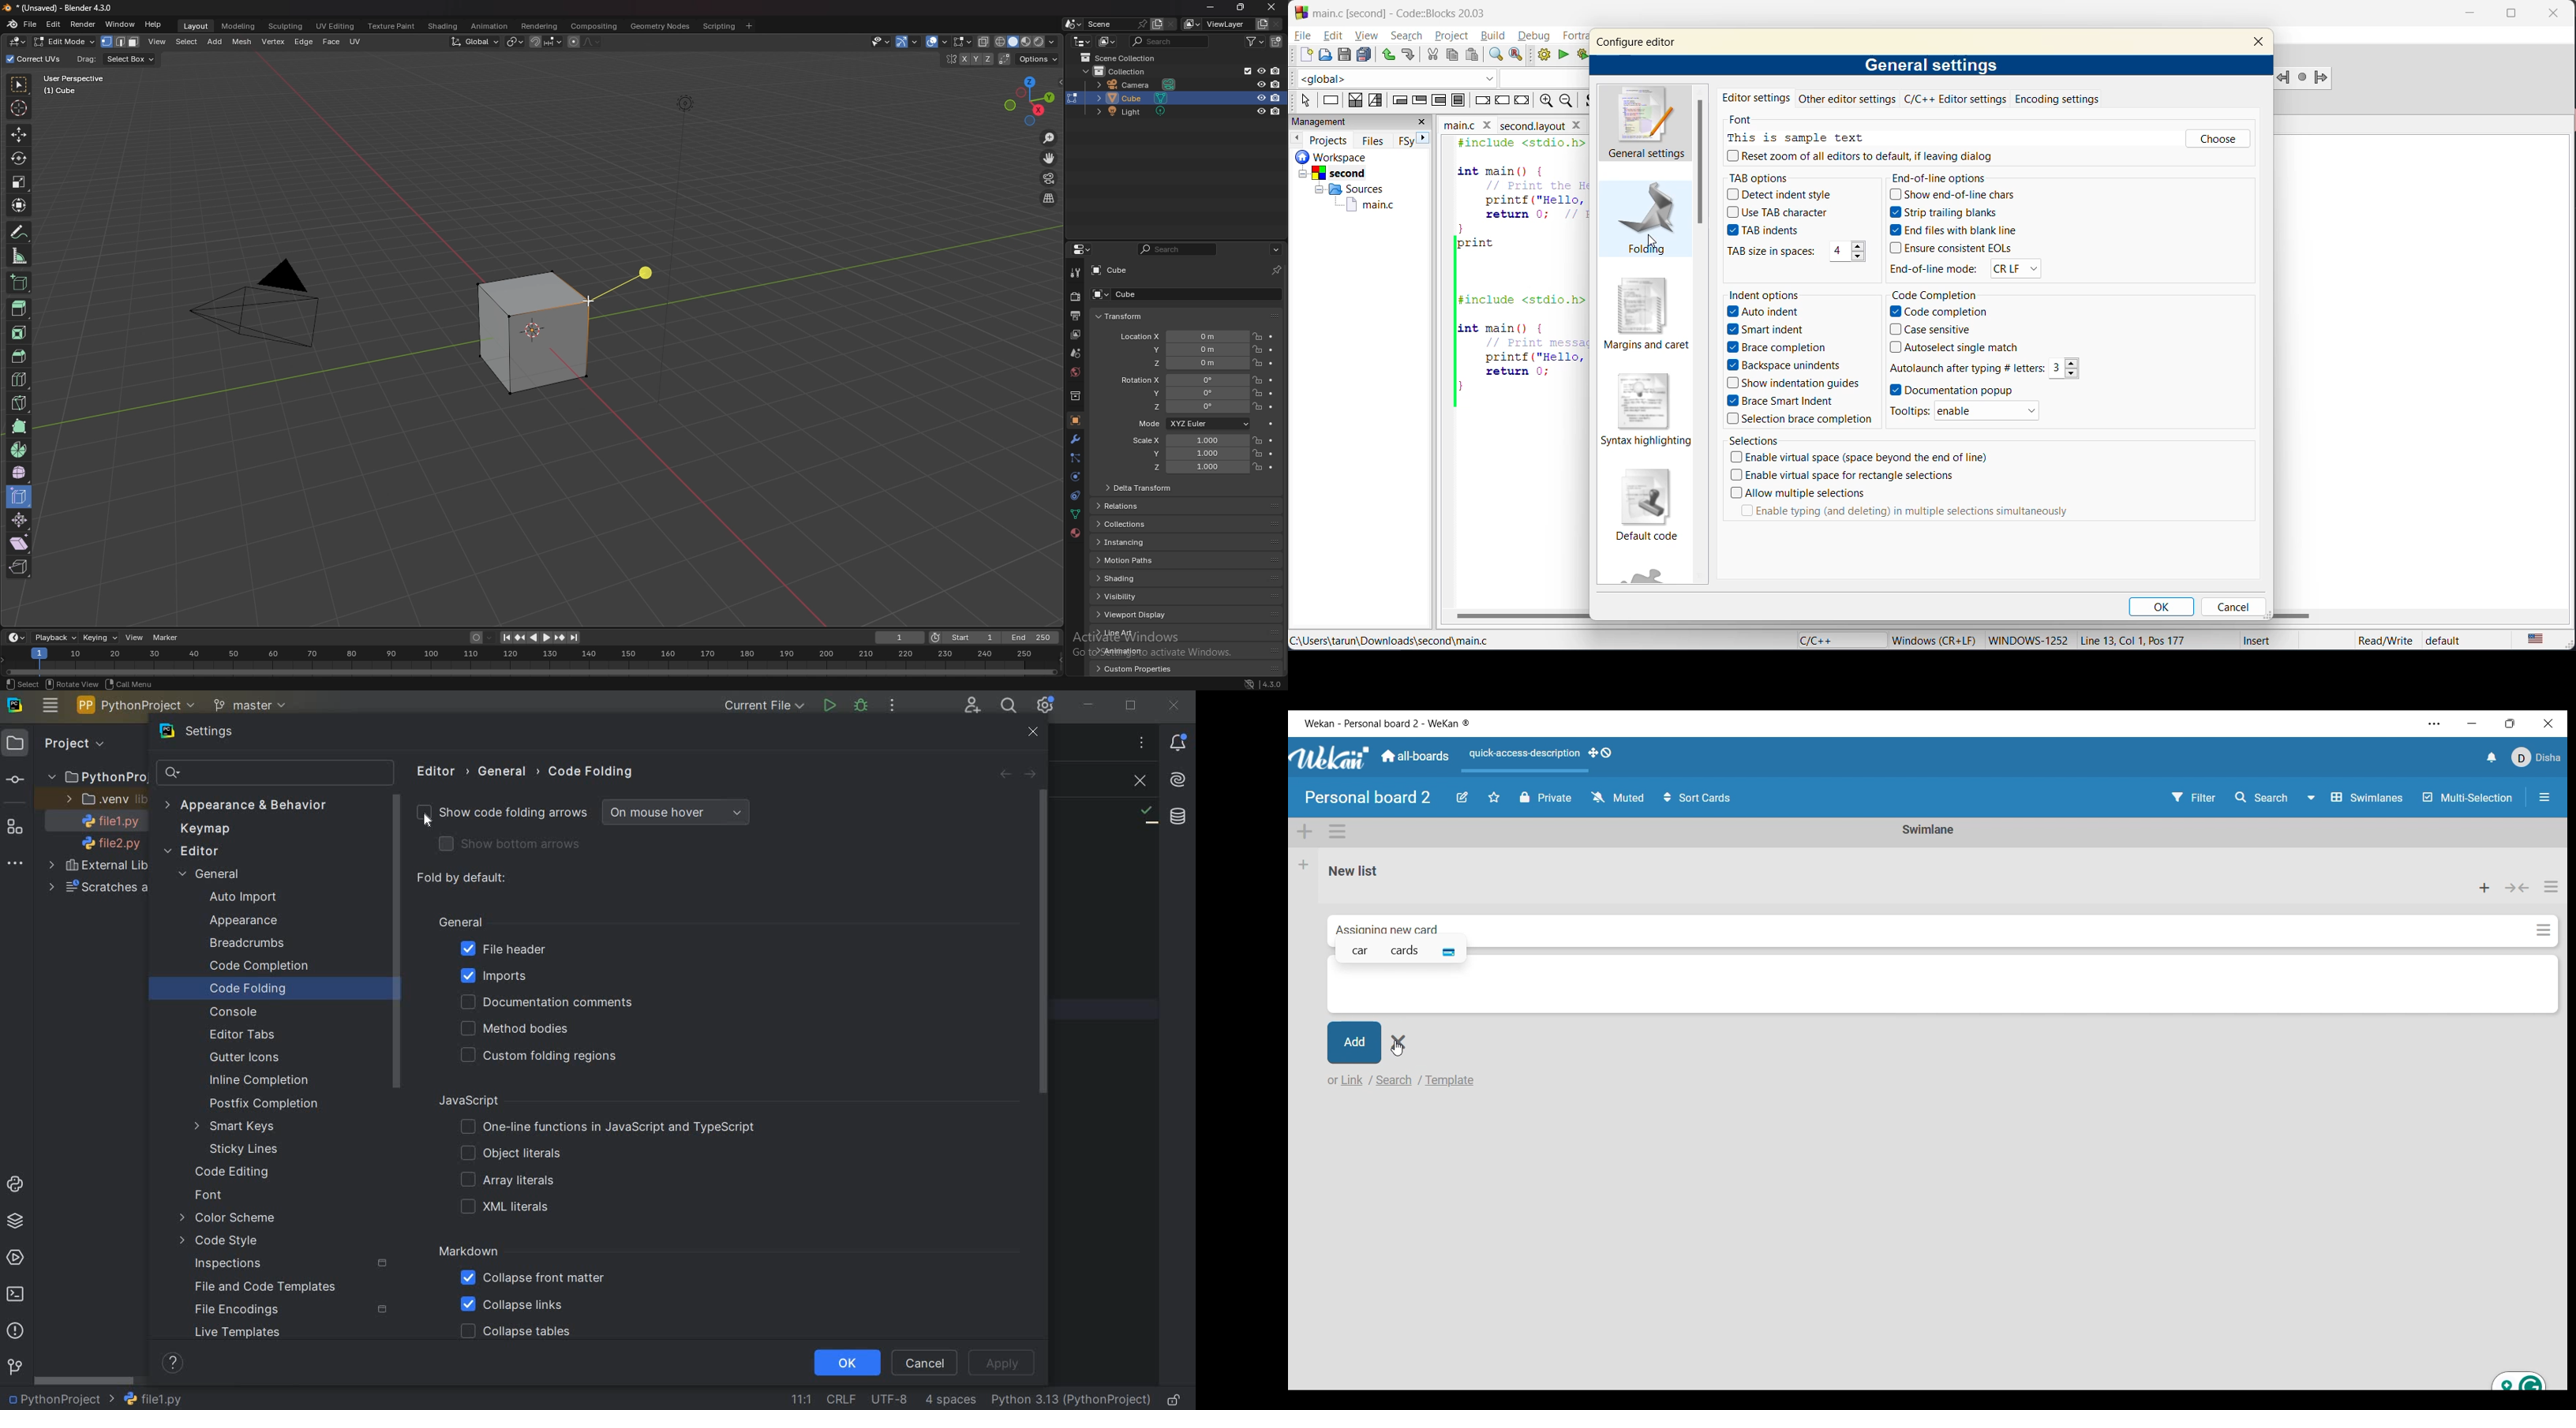 The height and width of the screenshot is (1428, 2576). I want to click on windows-1252, so click(2028, 641).